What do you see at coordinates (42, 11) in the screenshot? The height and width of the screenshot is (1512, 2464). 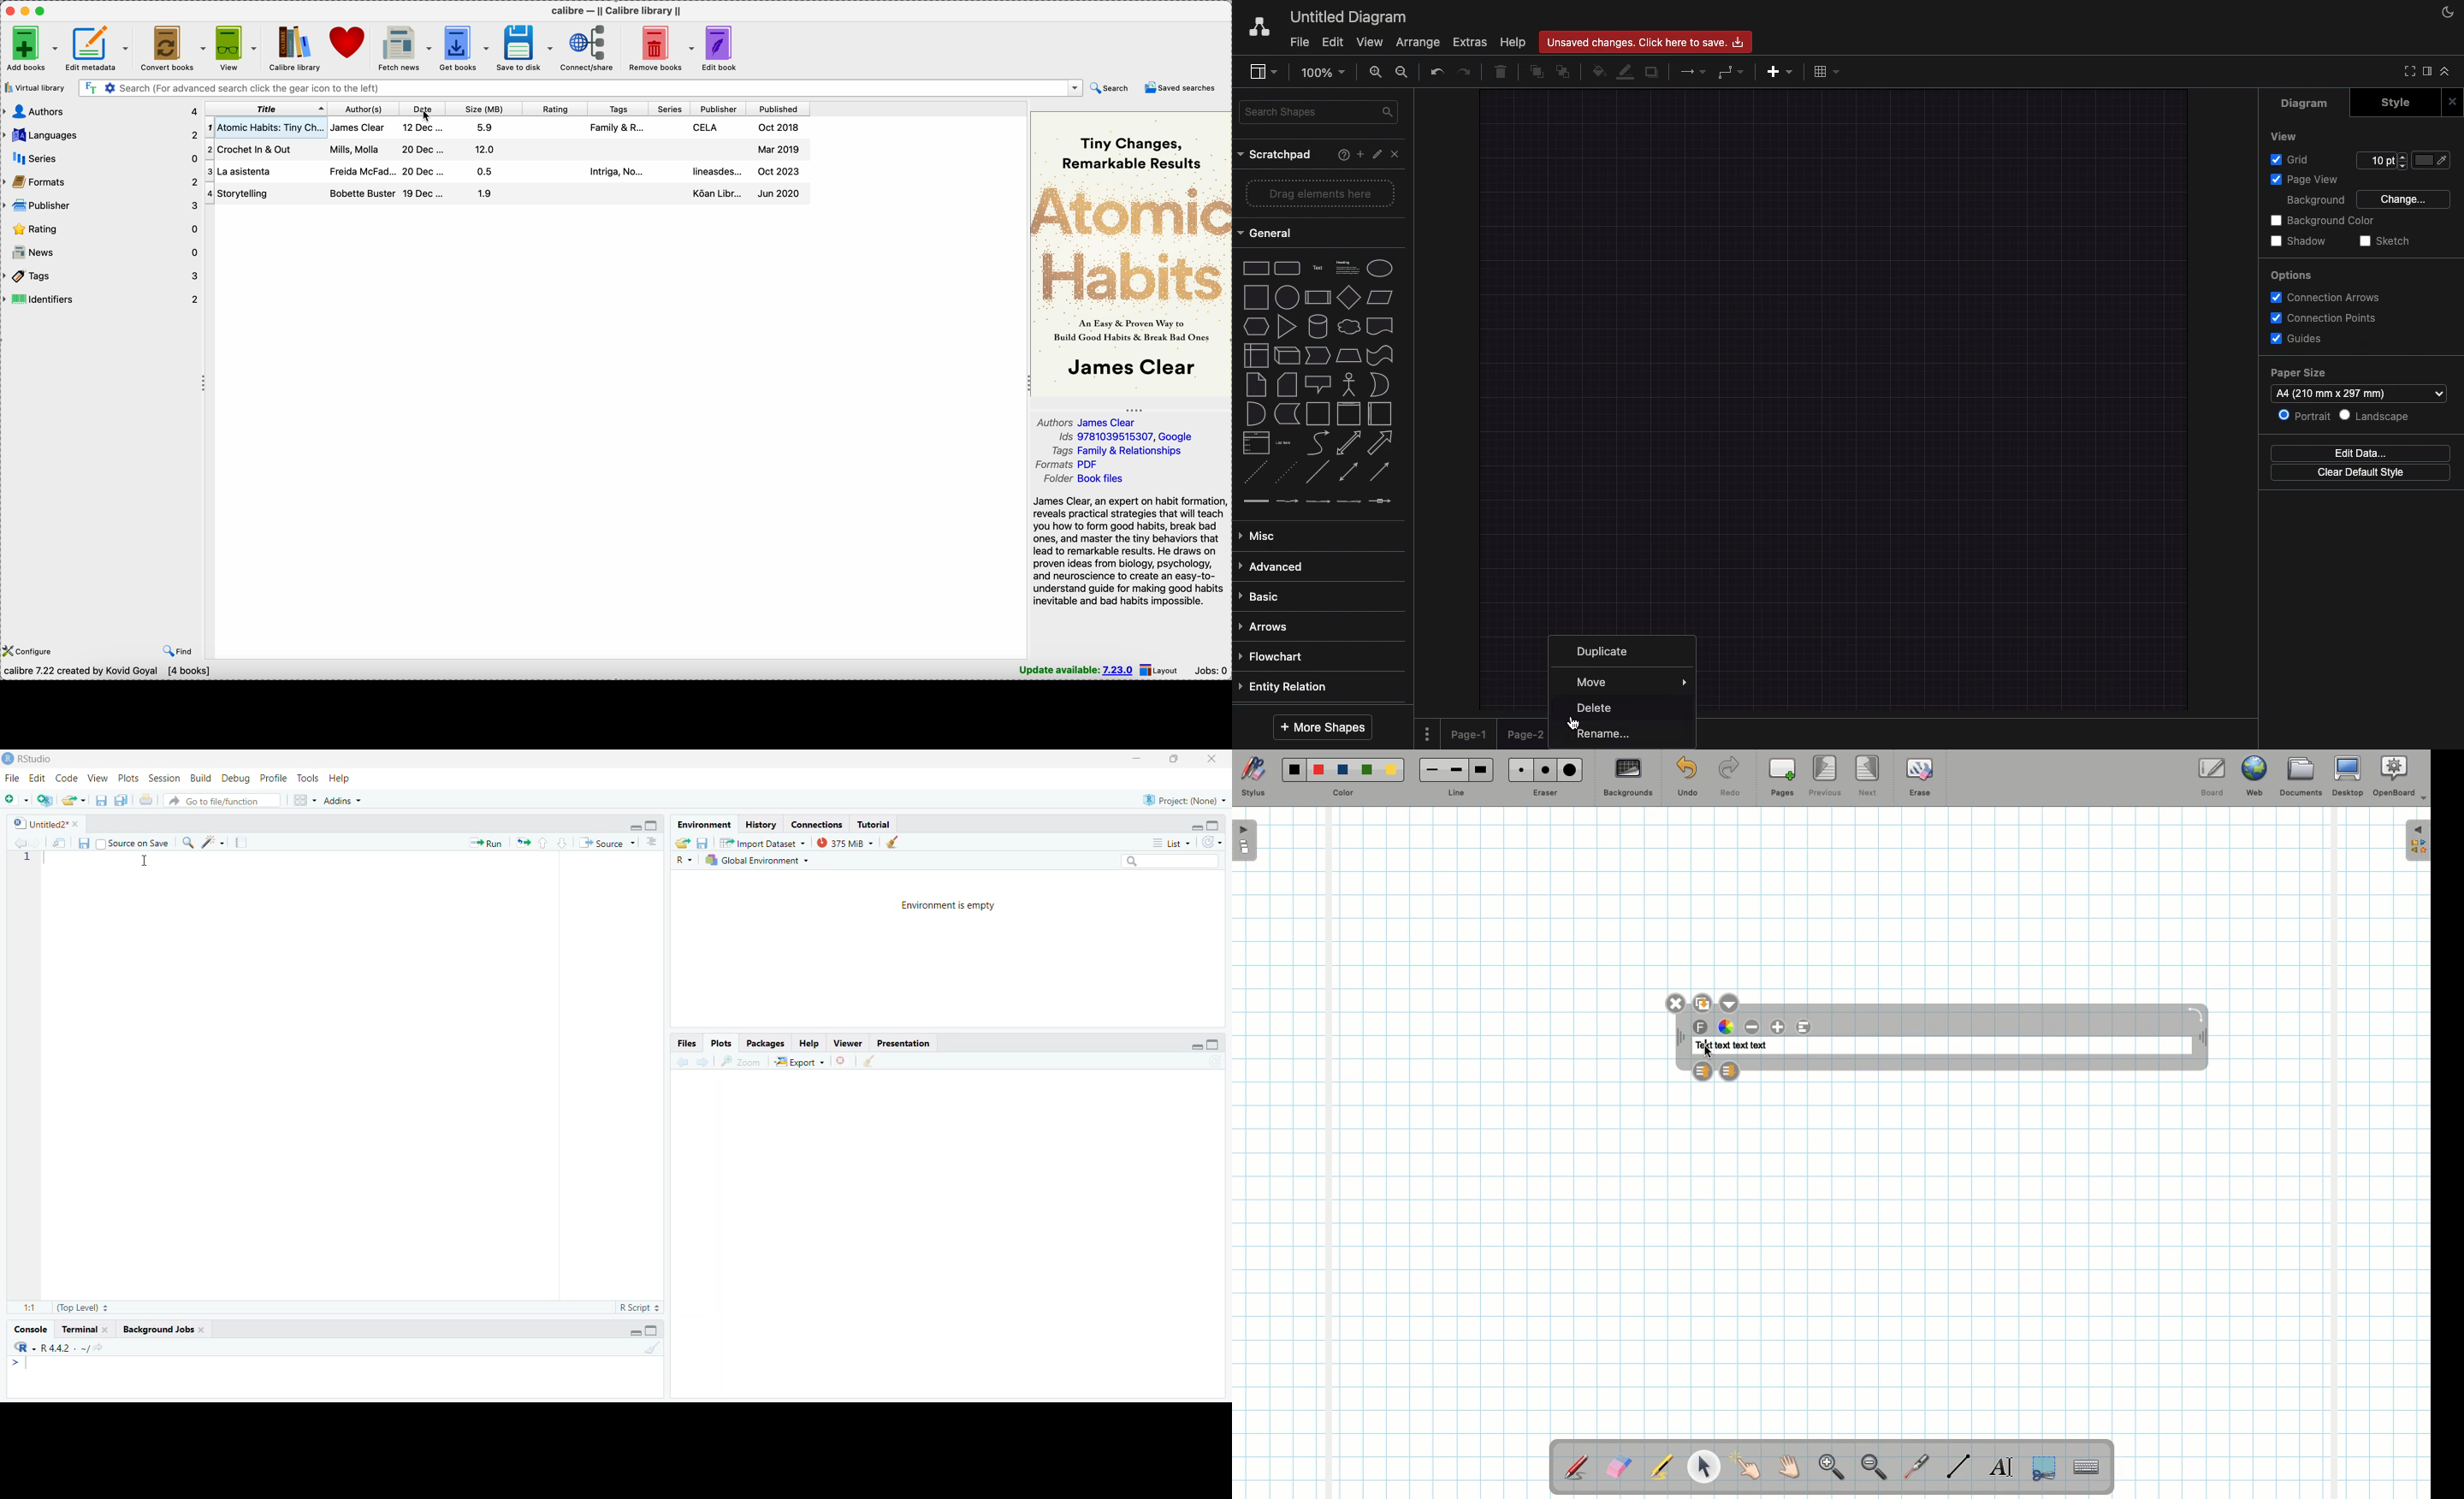 I see `maximize program` at bounding box center [42, 11].